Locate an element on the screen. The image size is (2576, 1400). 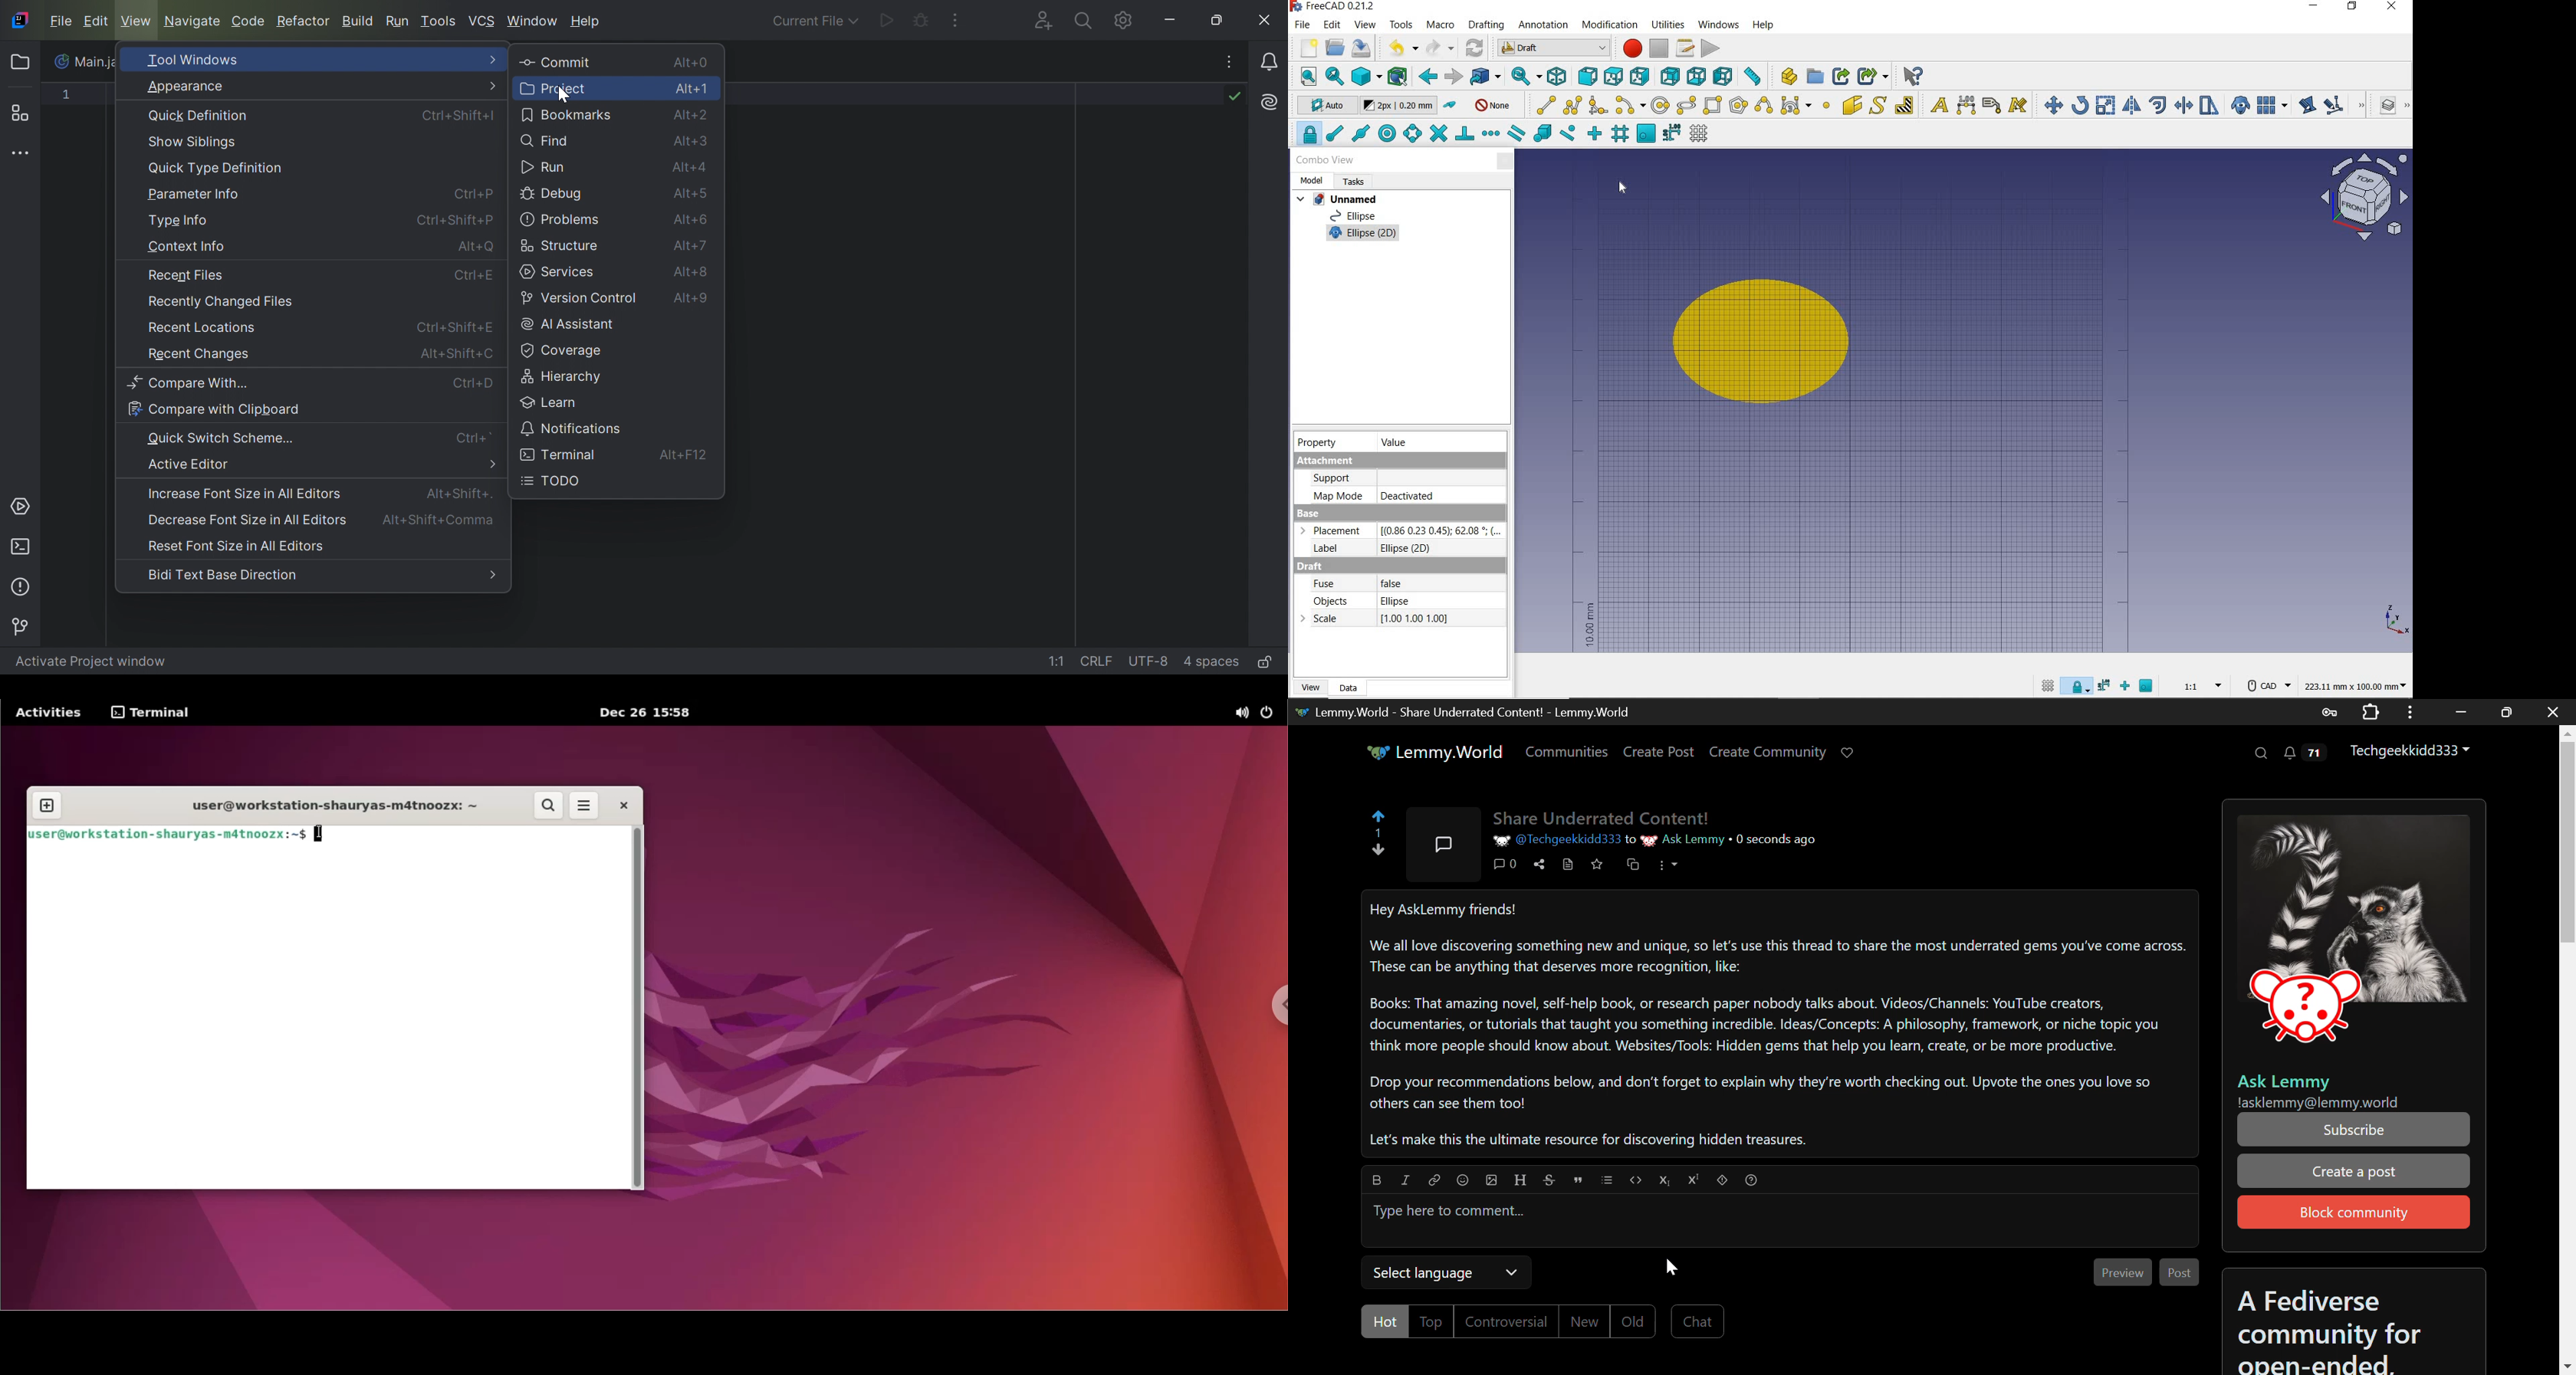
Share Underrated Content! is located at coordinates (1603, 816).